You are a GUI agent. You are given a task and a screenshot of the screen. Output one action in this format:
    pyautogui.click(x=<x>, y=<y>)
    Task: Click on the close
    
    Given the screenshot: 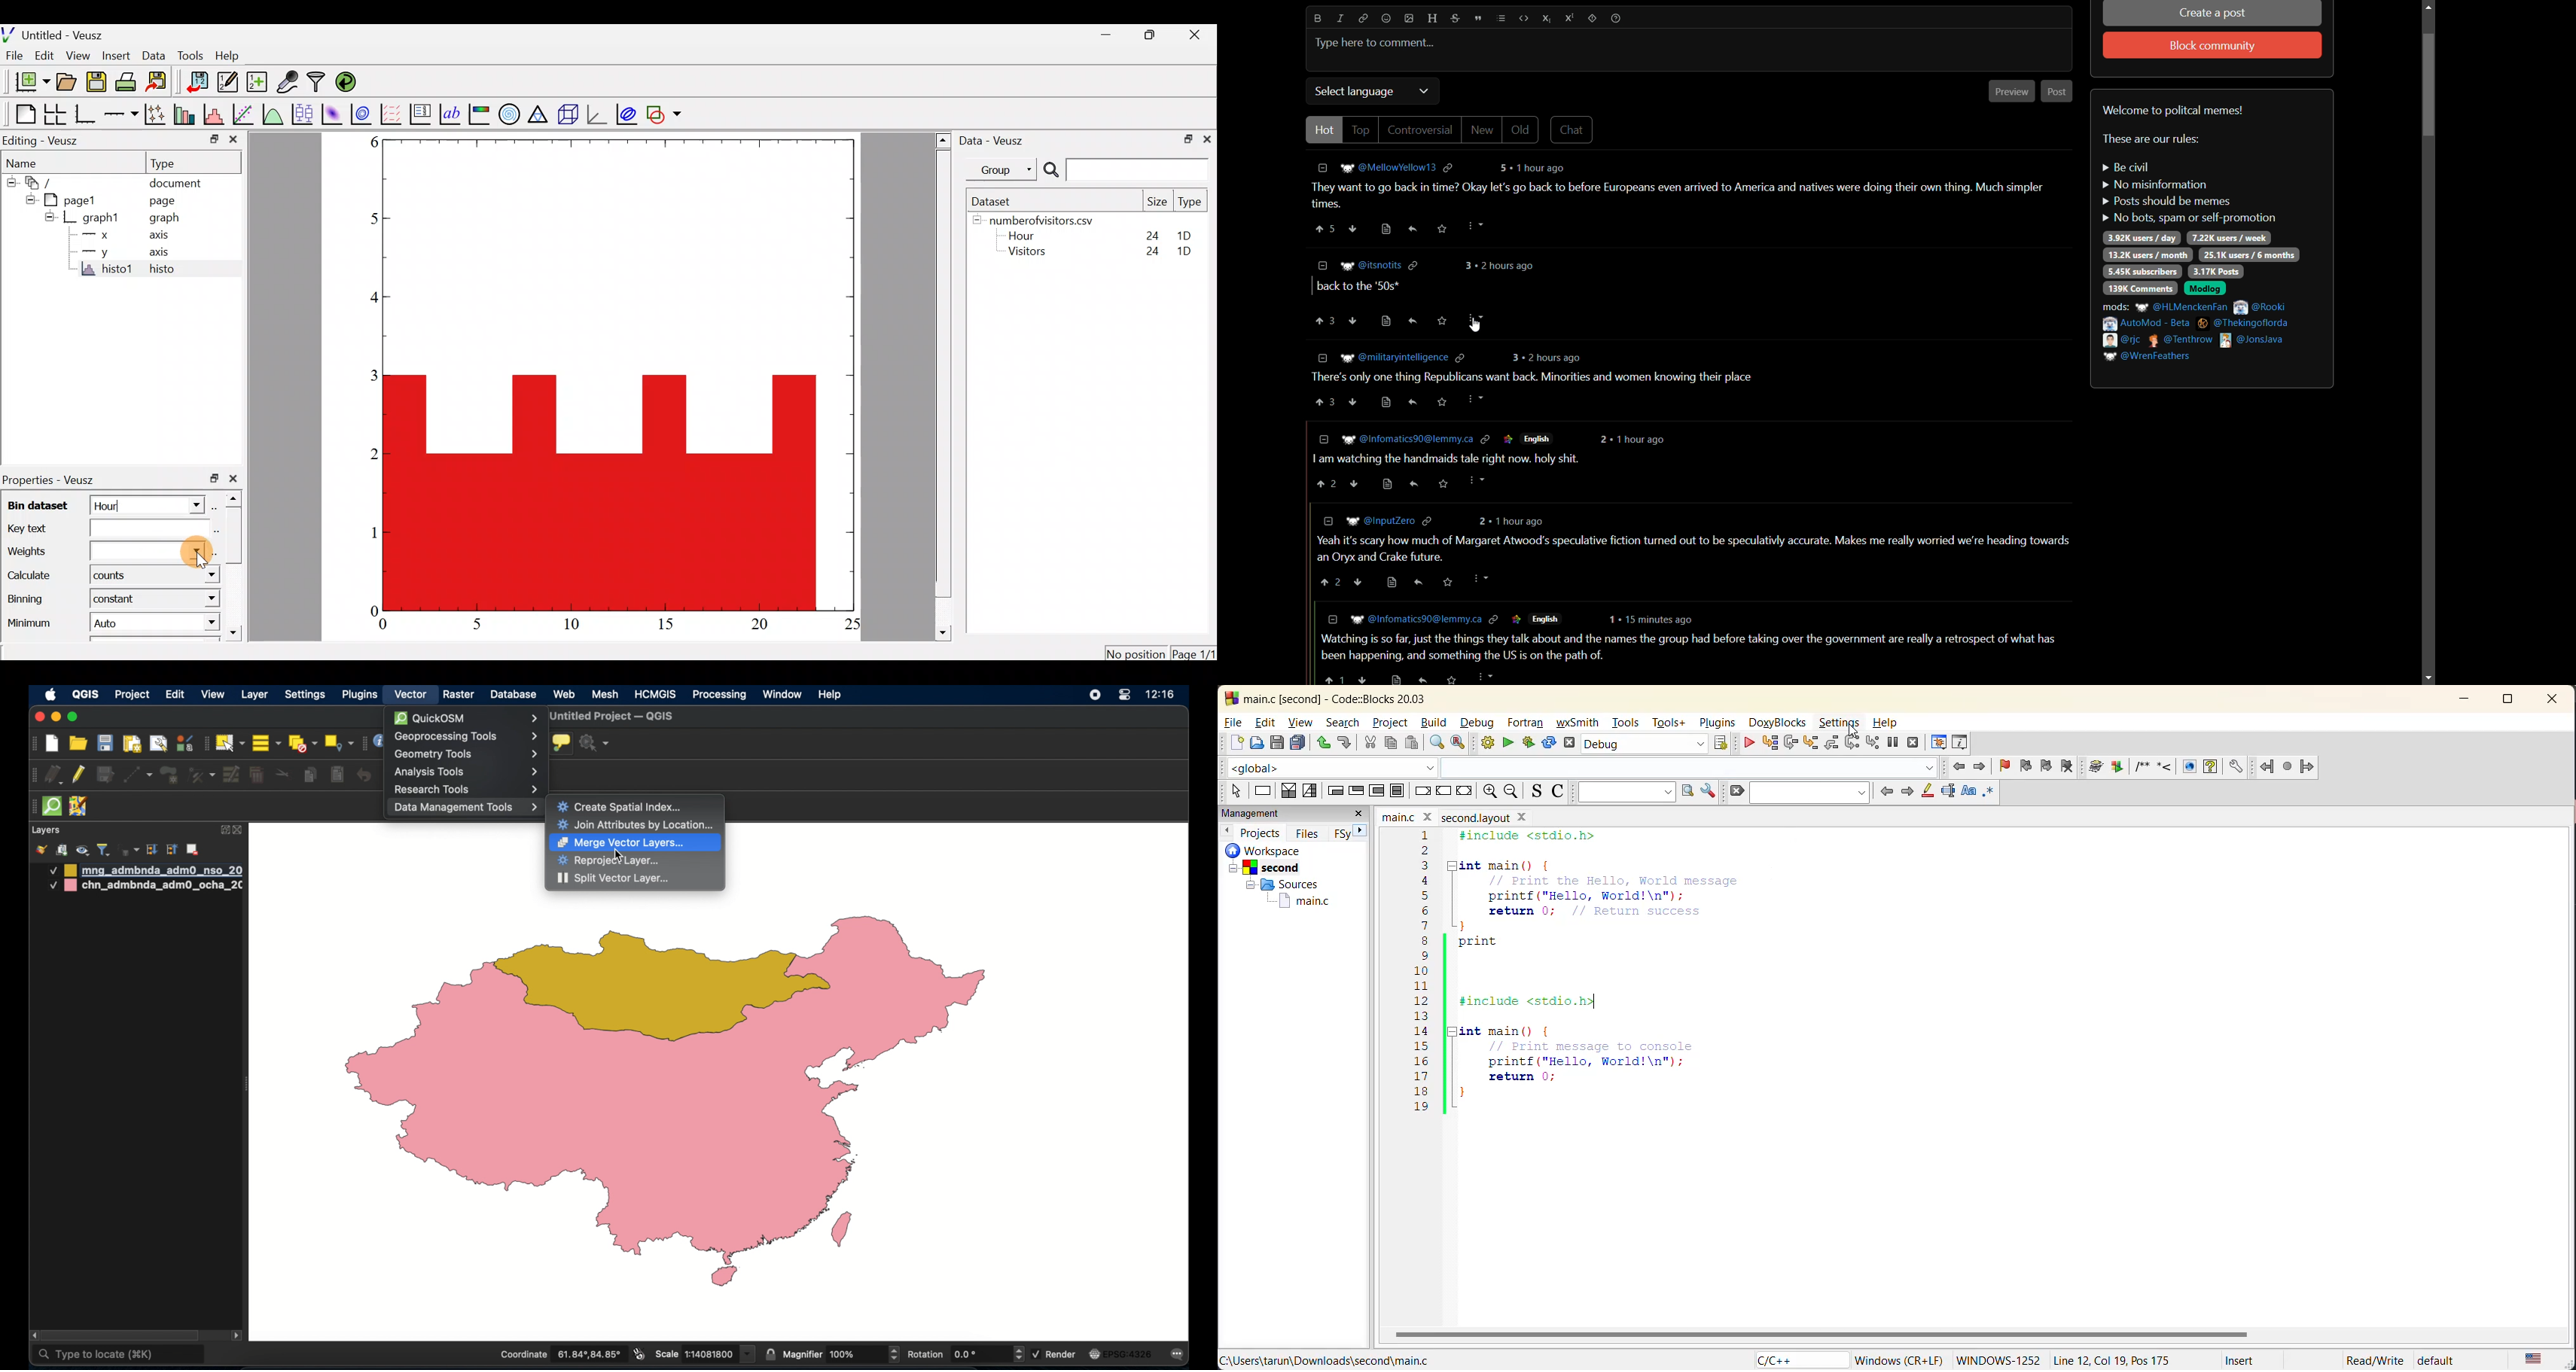 What is the action you would take?
    pyautogui.click(x=1358, y=815)
    